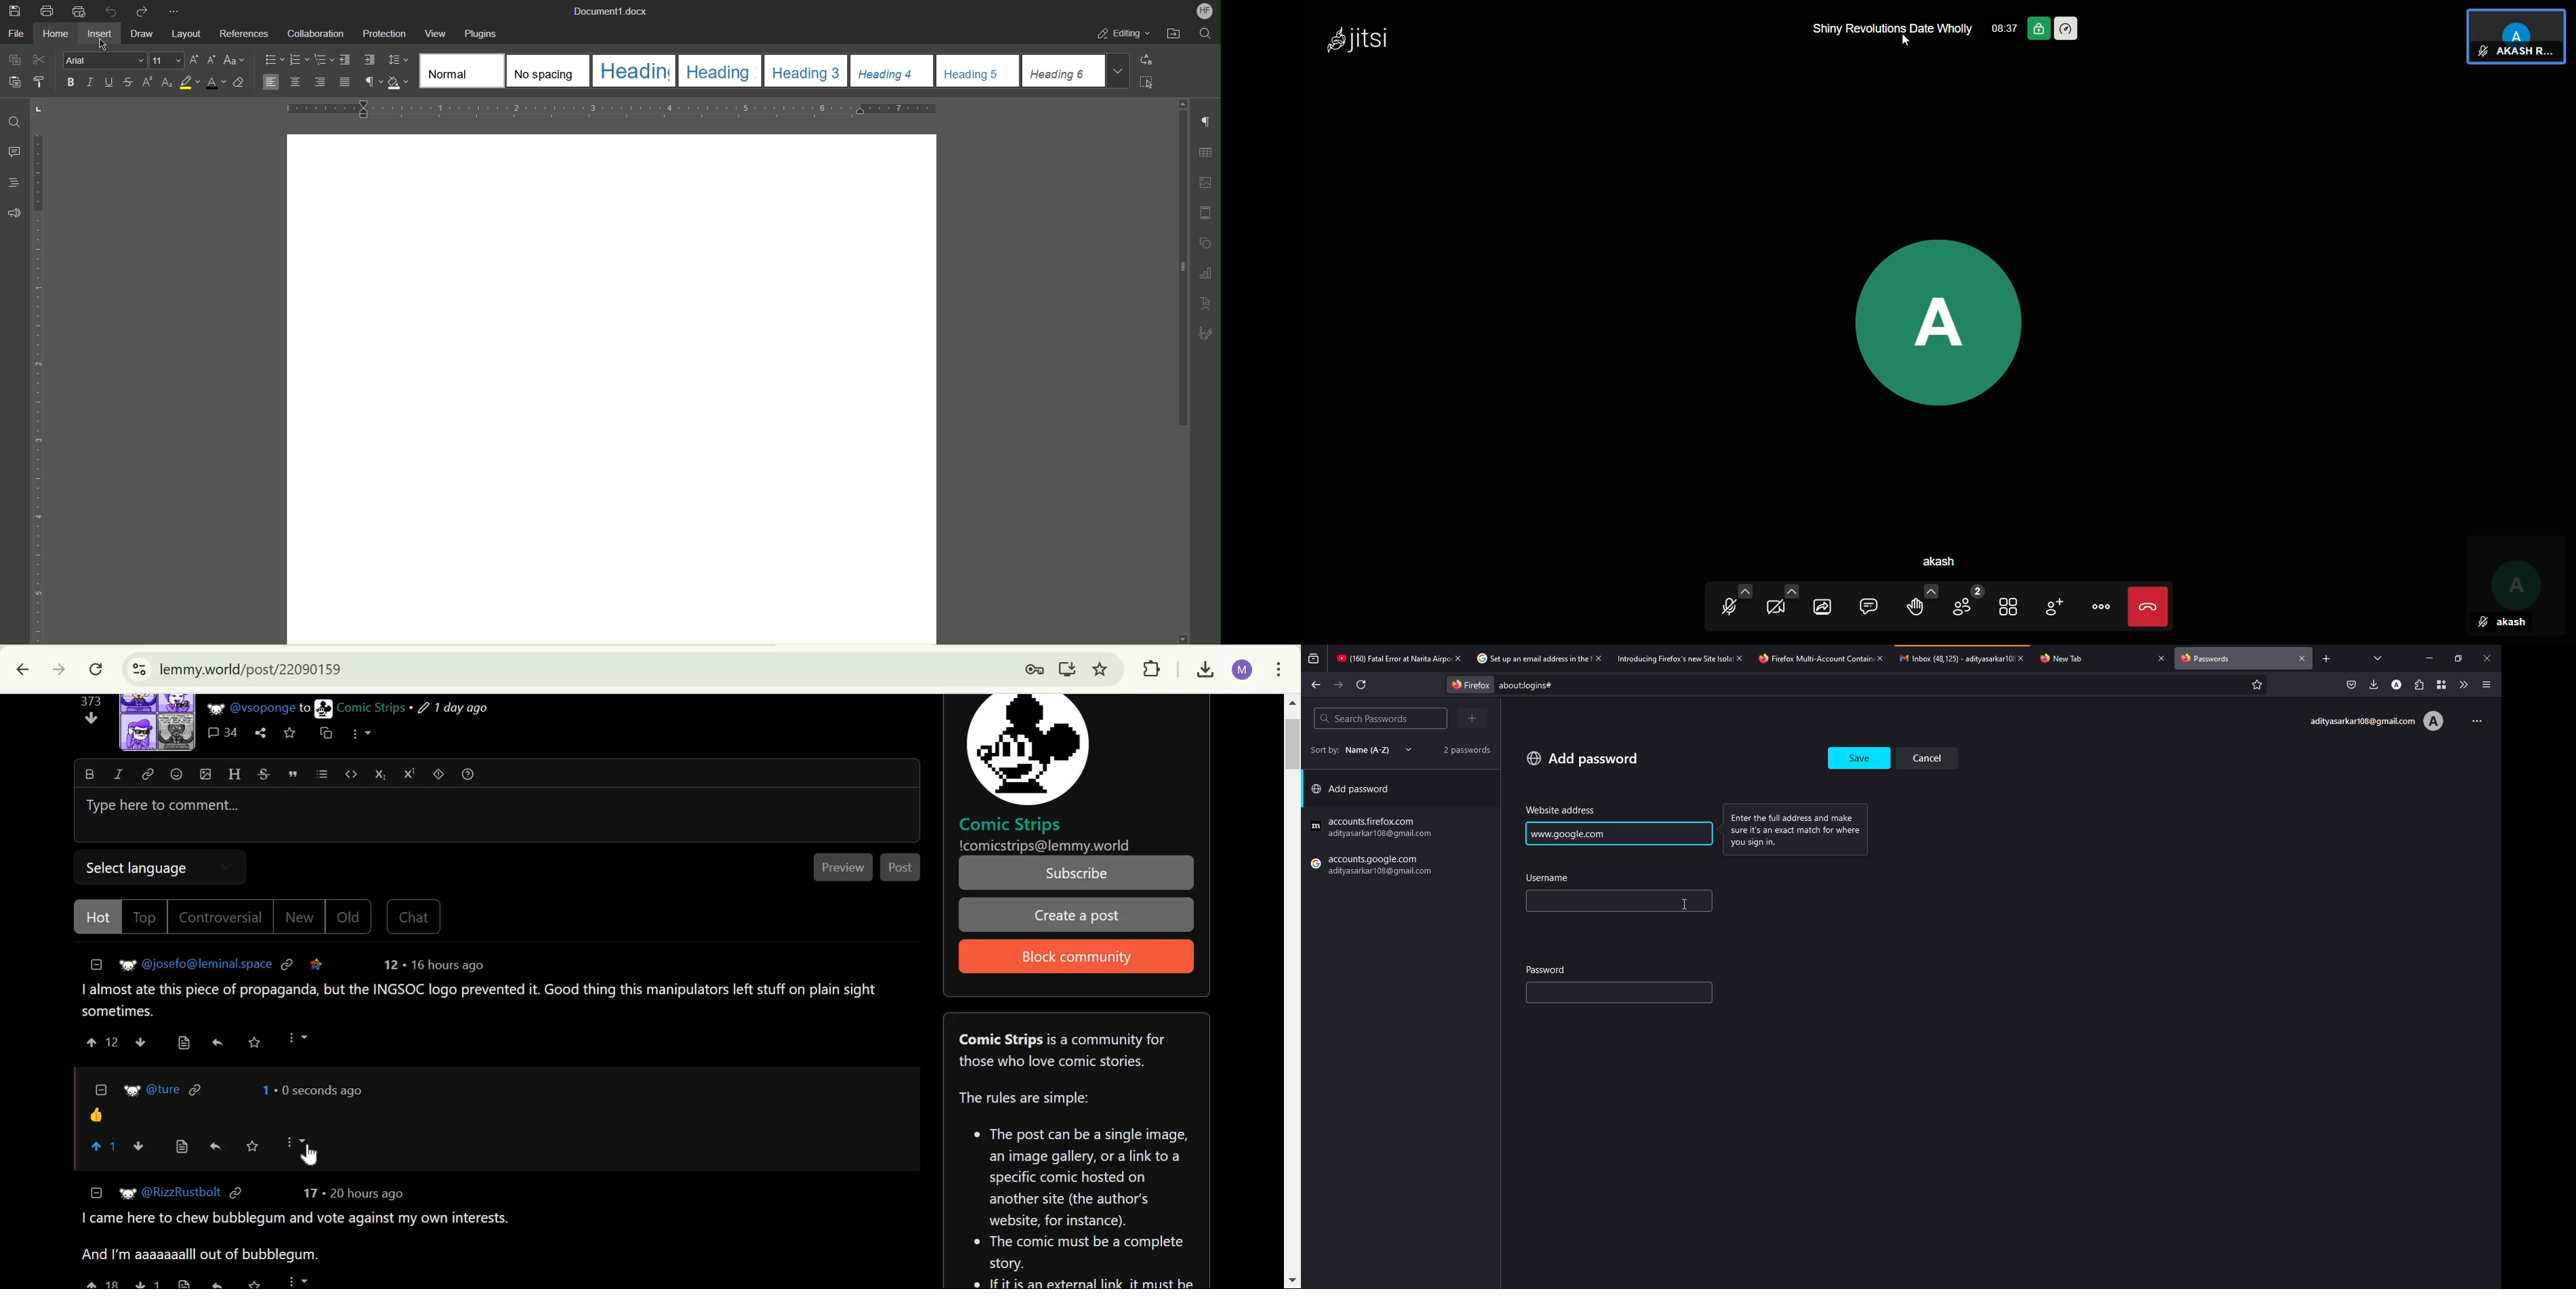  Describe the element at coordinates (1965, 604) in the screenshot. I see `participants` at that location.